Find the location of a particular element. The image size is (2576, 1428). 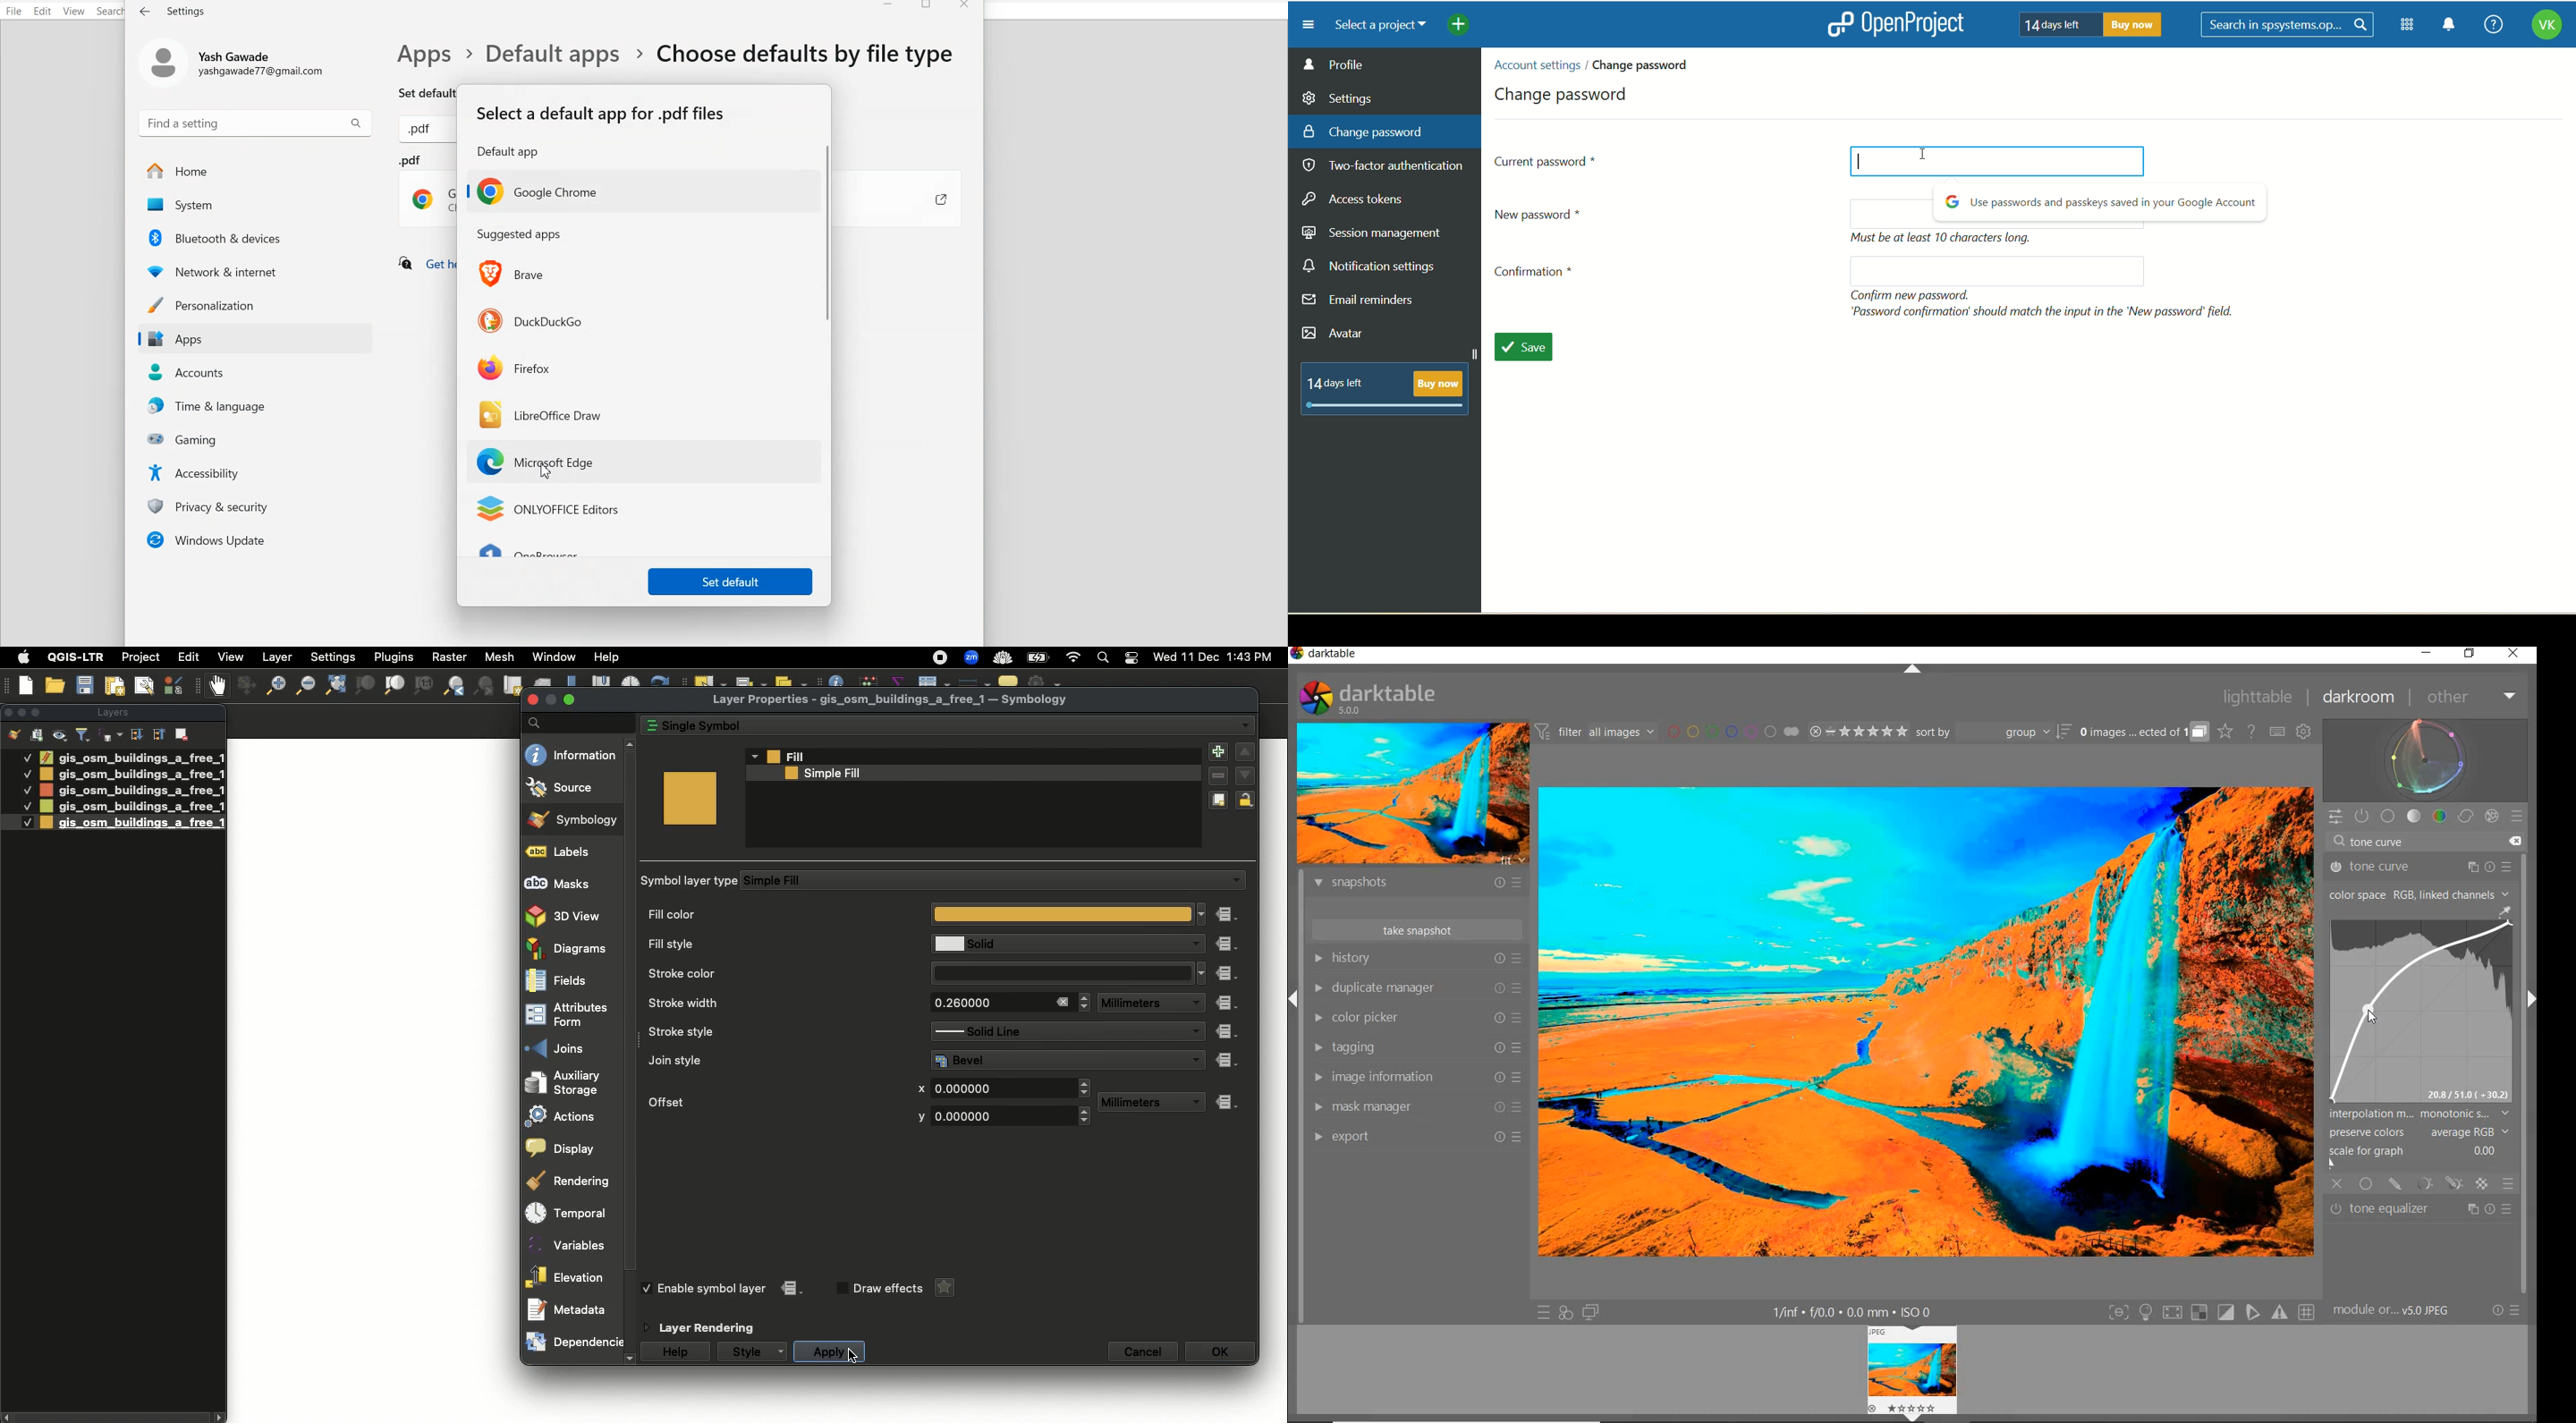

account settings is located at coordinates (1536, 65).